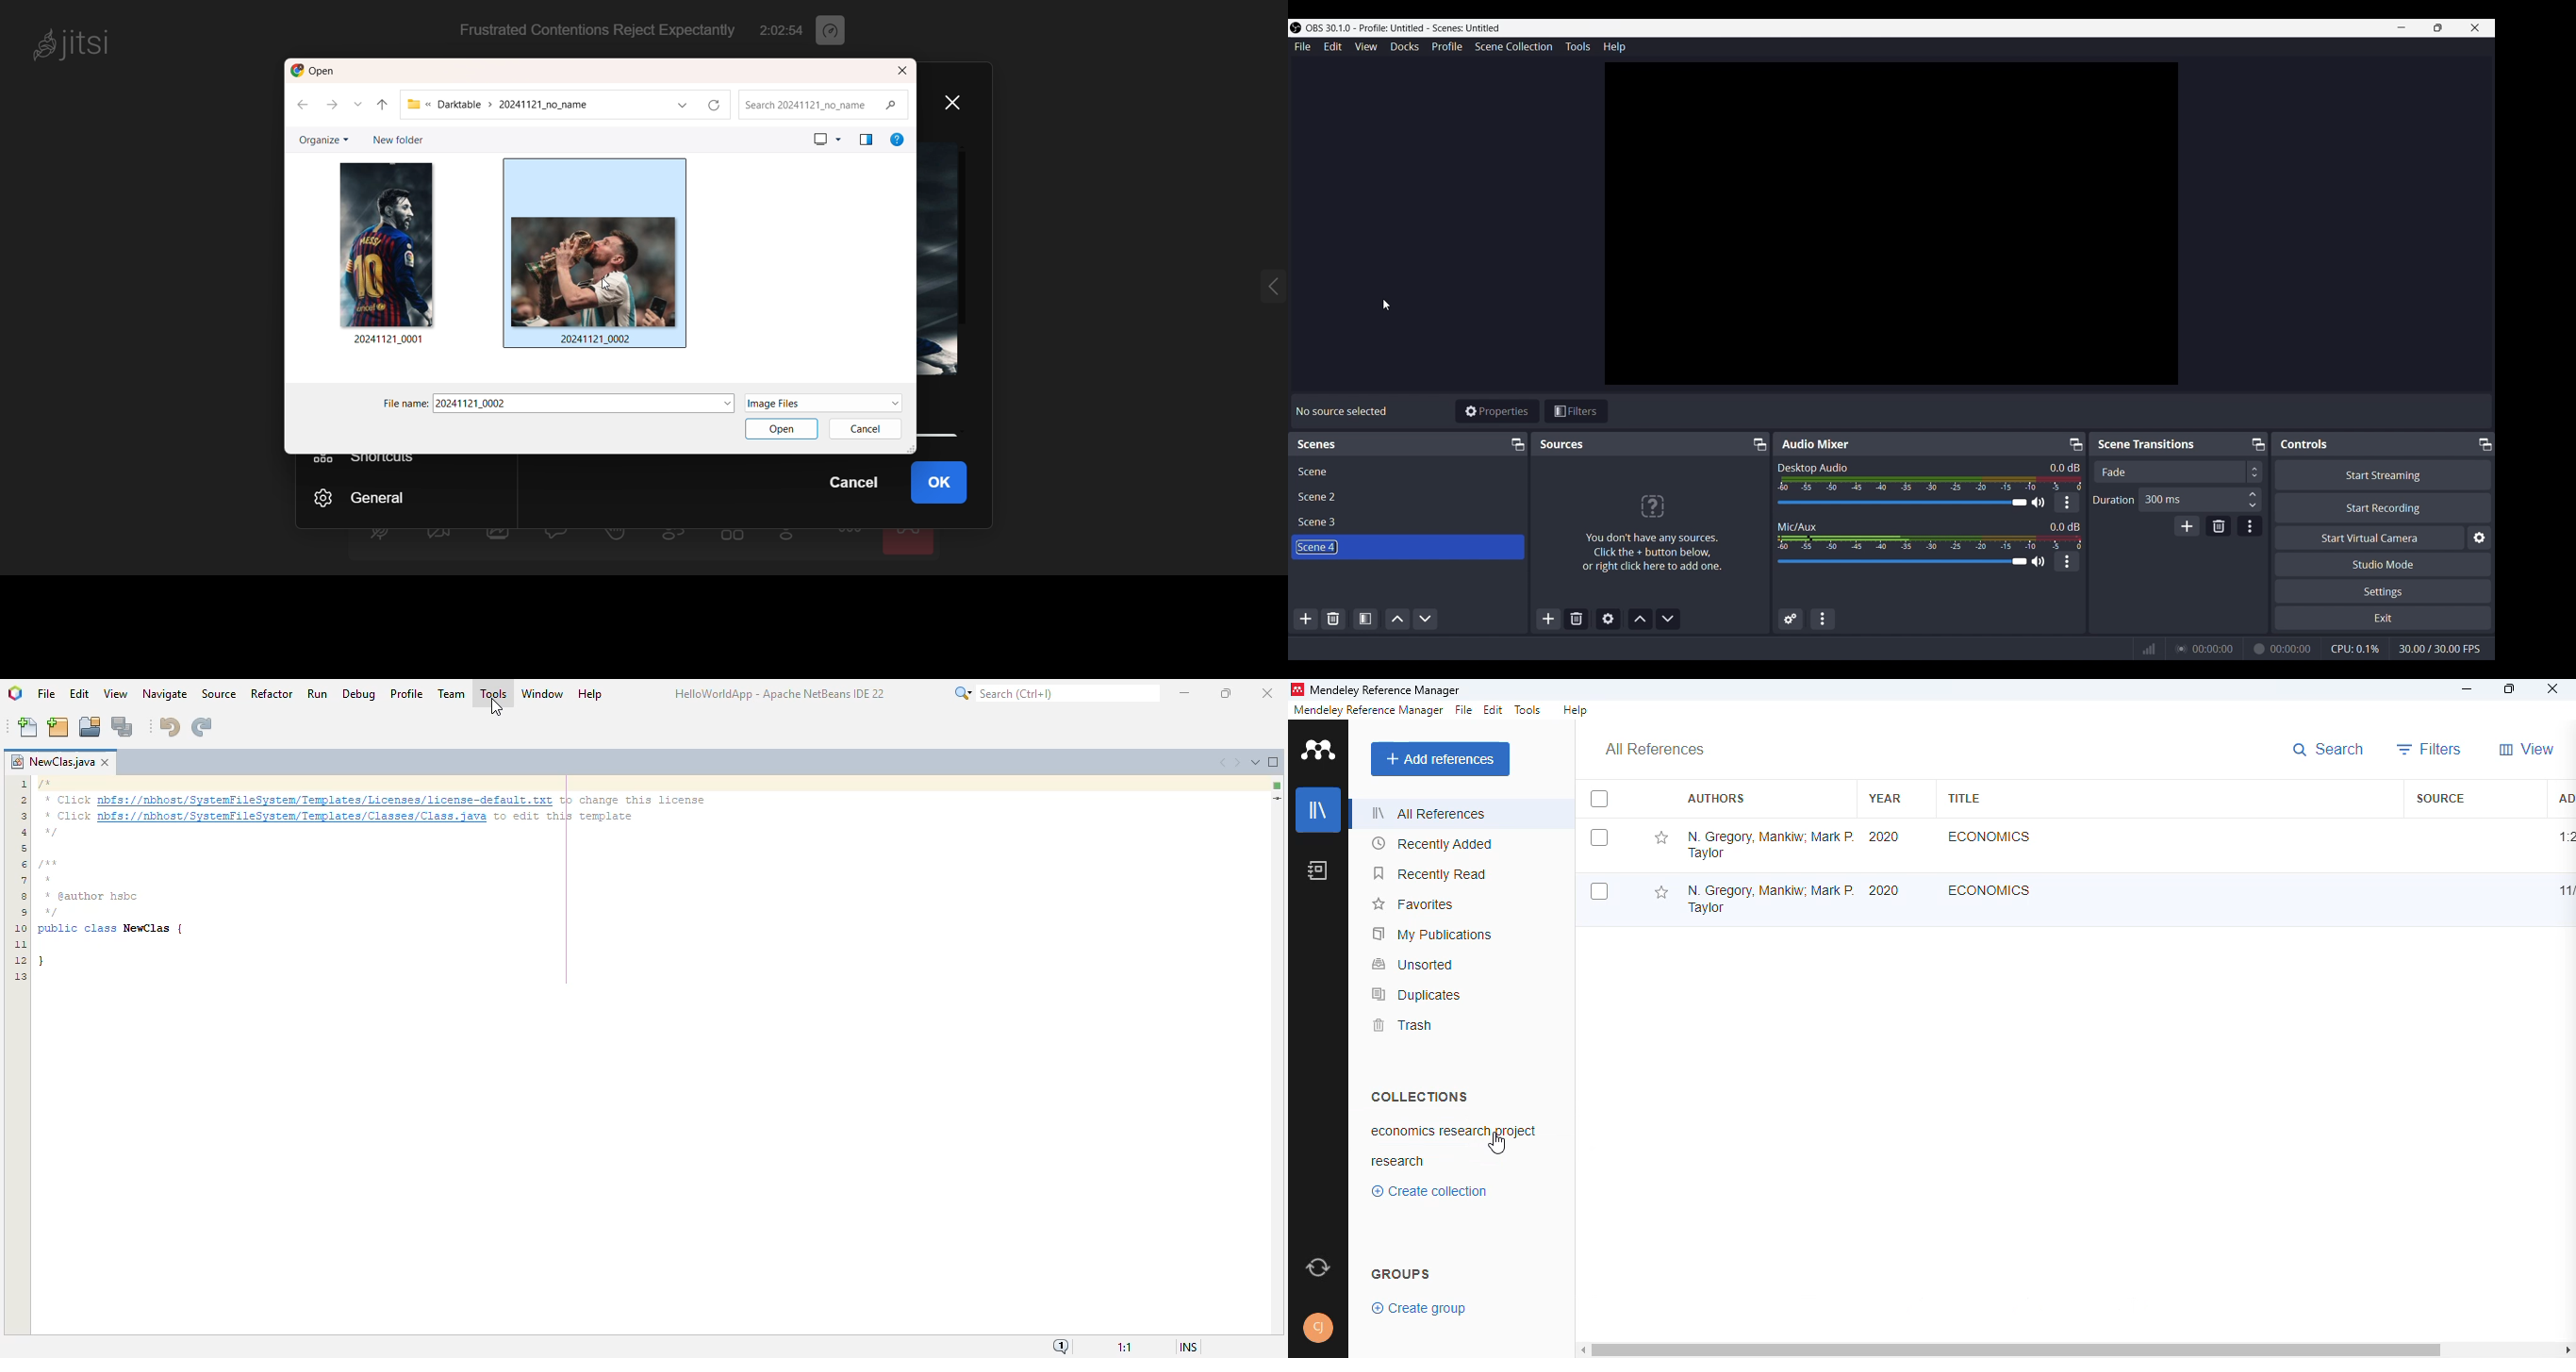 The image size is (2576, 1372). What do you see at coordinates (1640, 619) in the screenshot?
I see `Move source(s) up` at bounding box center [1640, 619].